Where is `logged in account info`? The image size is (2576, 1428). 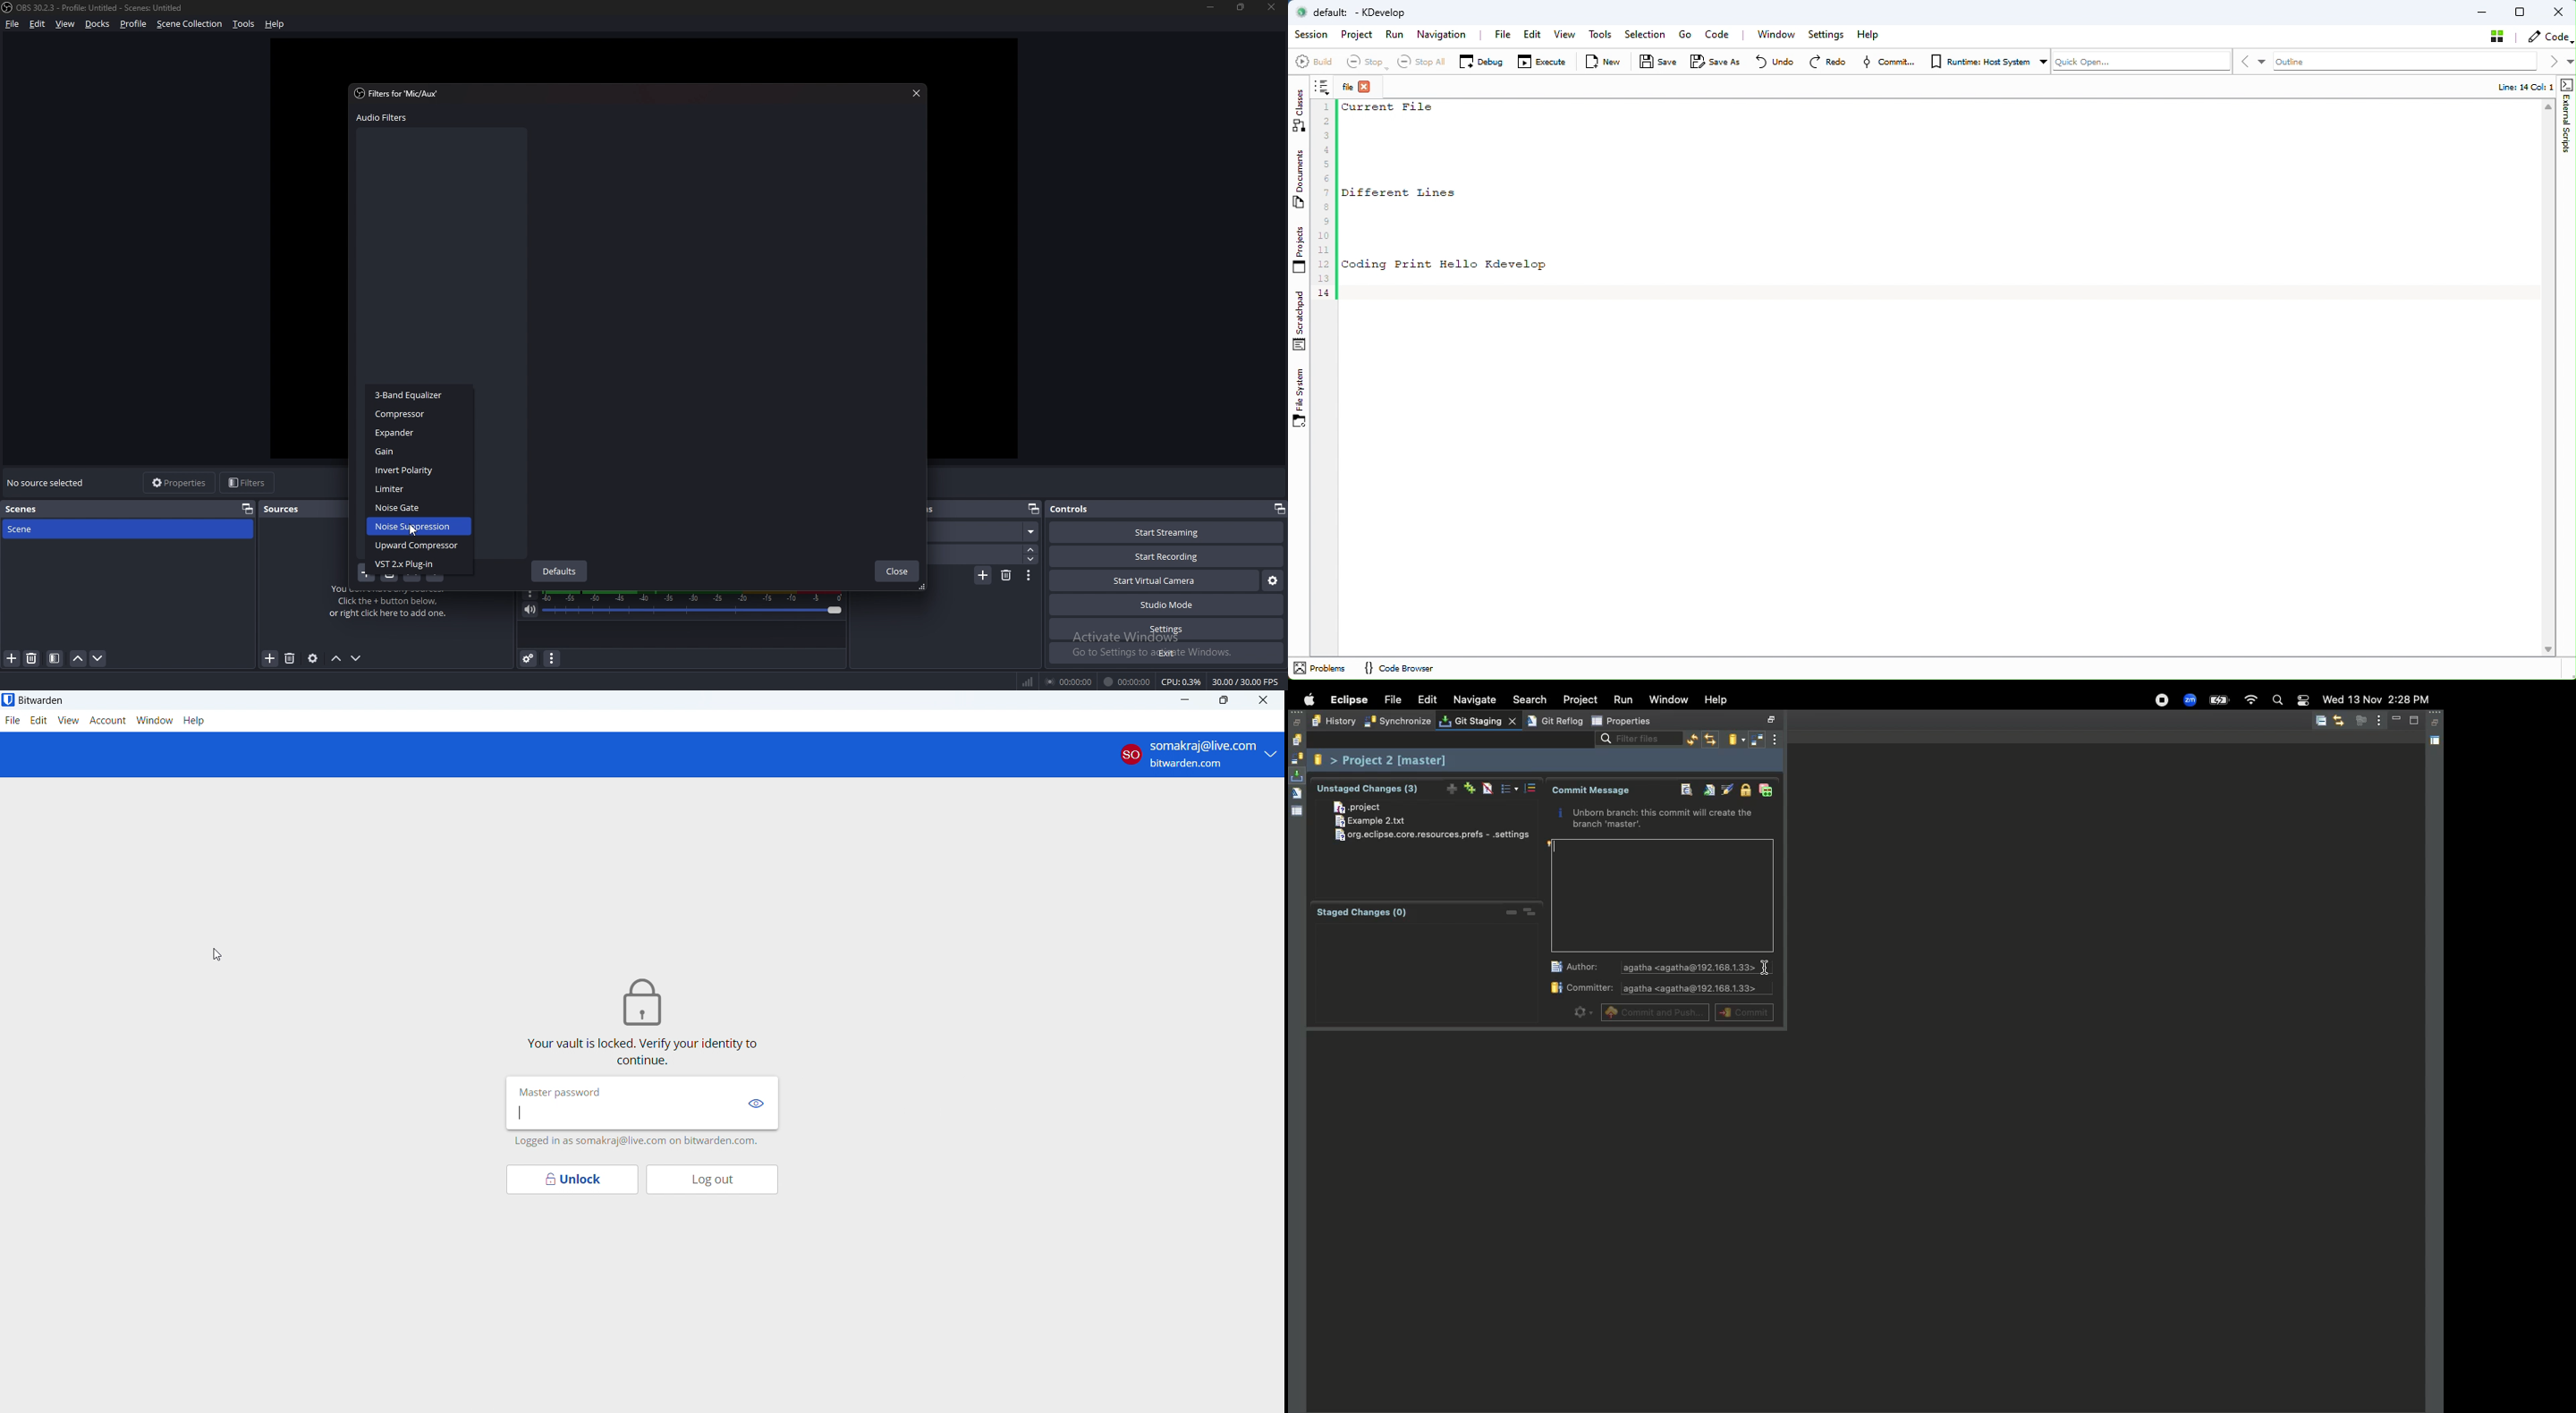
logged in account info is located at coordinates (634, 1142).